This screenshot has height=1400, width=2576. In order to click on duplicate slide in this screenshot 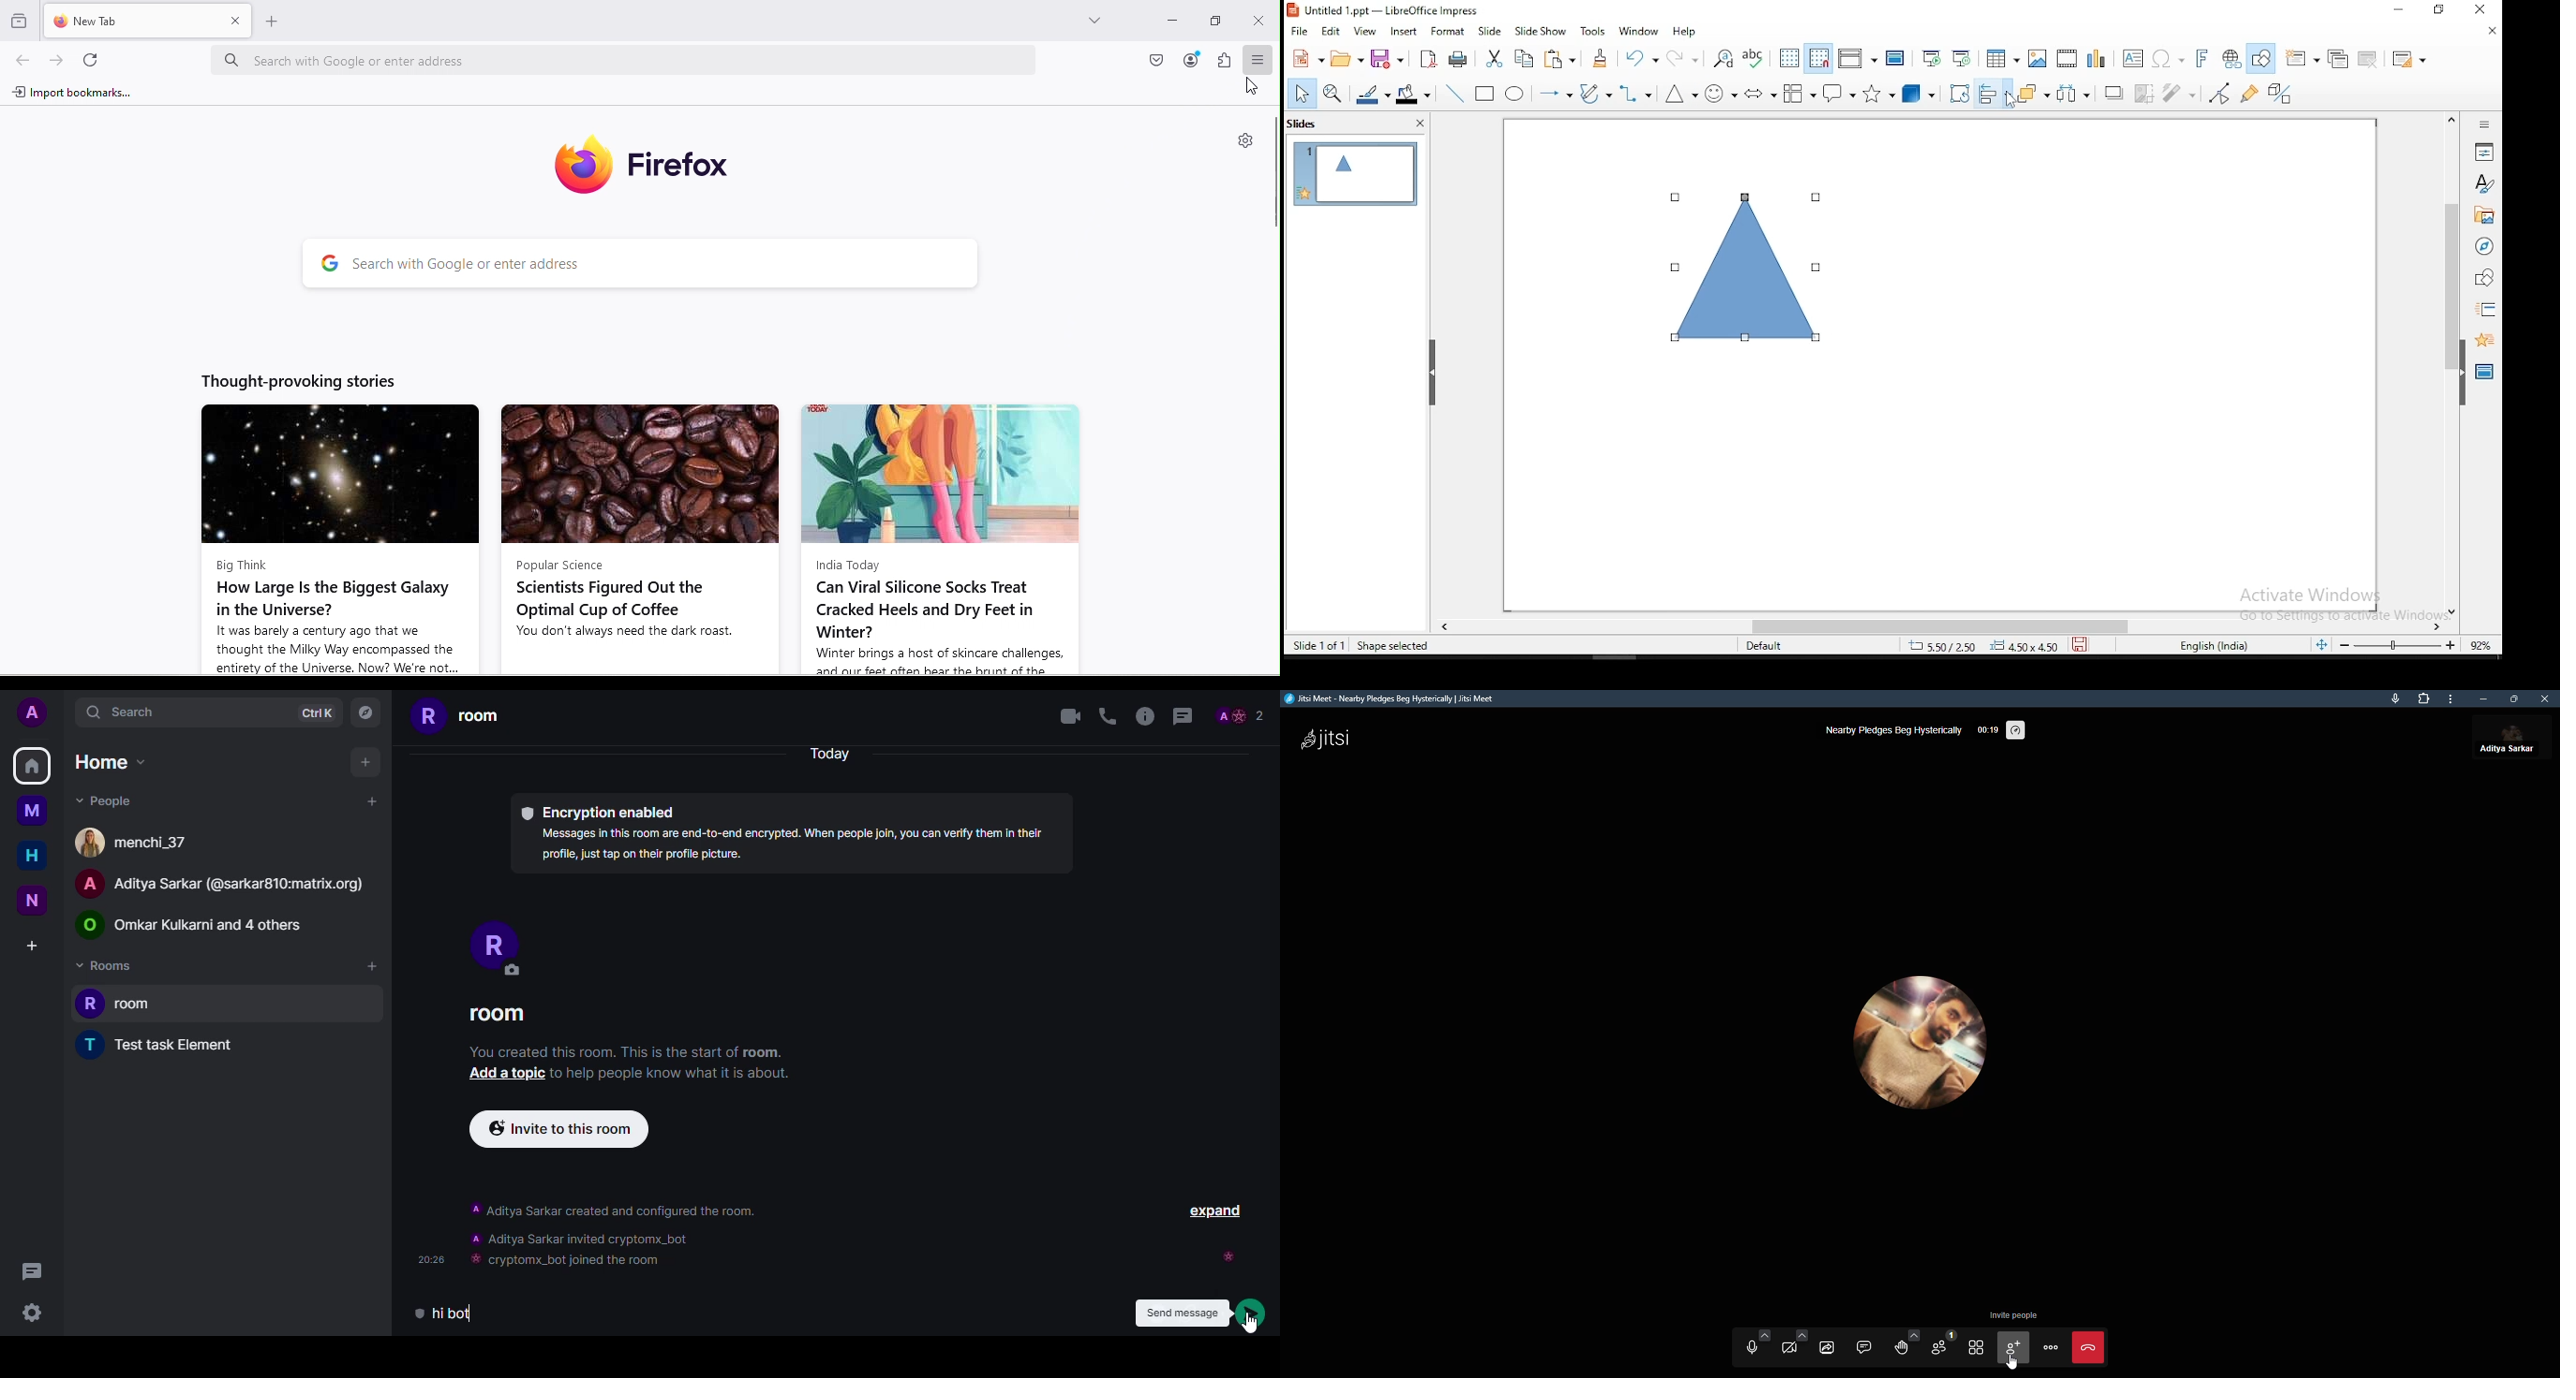, I will do `click(2338, 56)`.